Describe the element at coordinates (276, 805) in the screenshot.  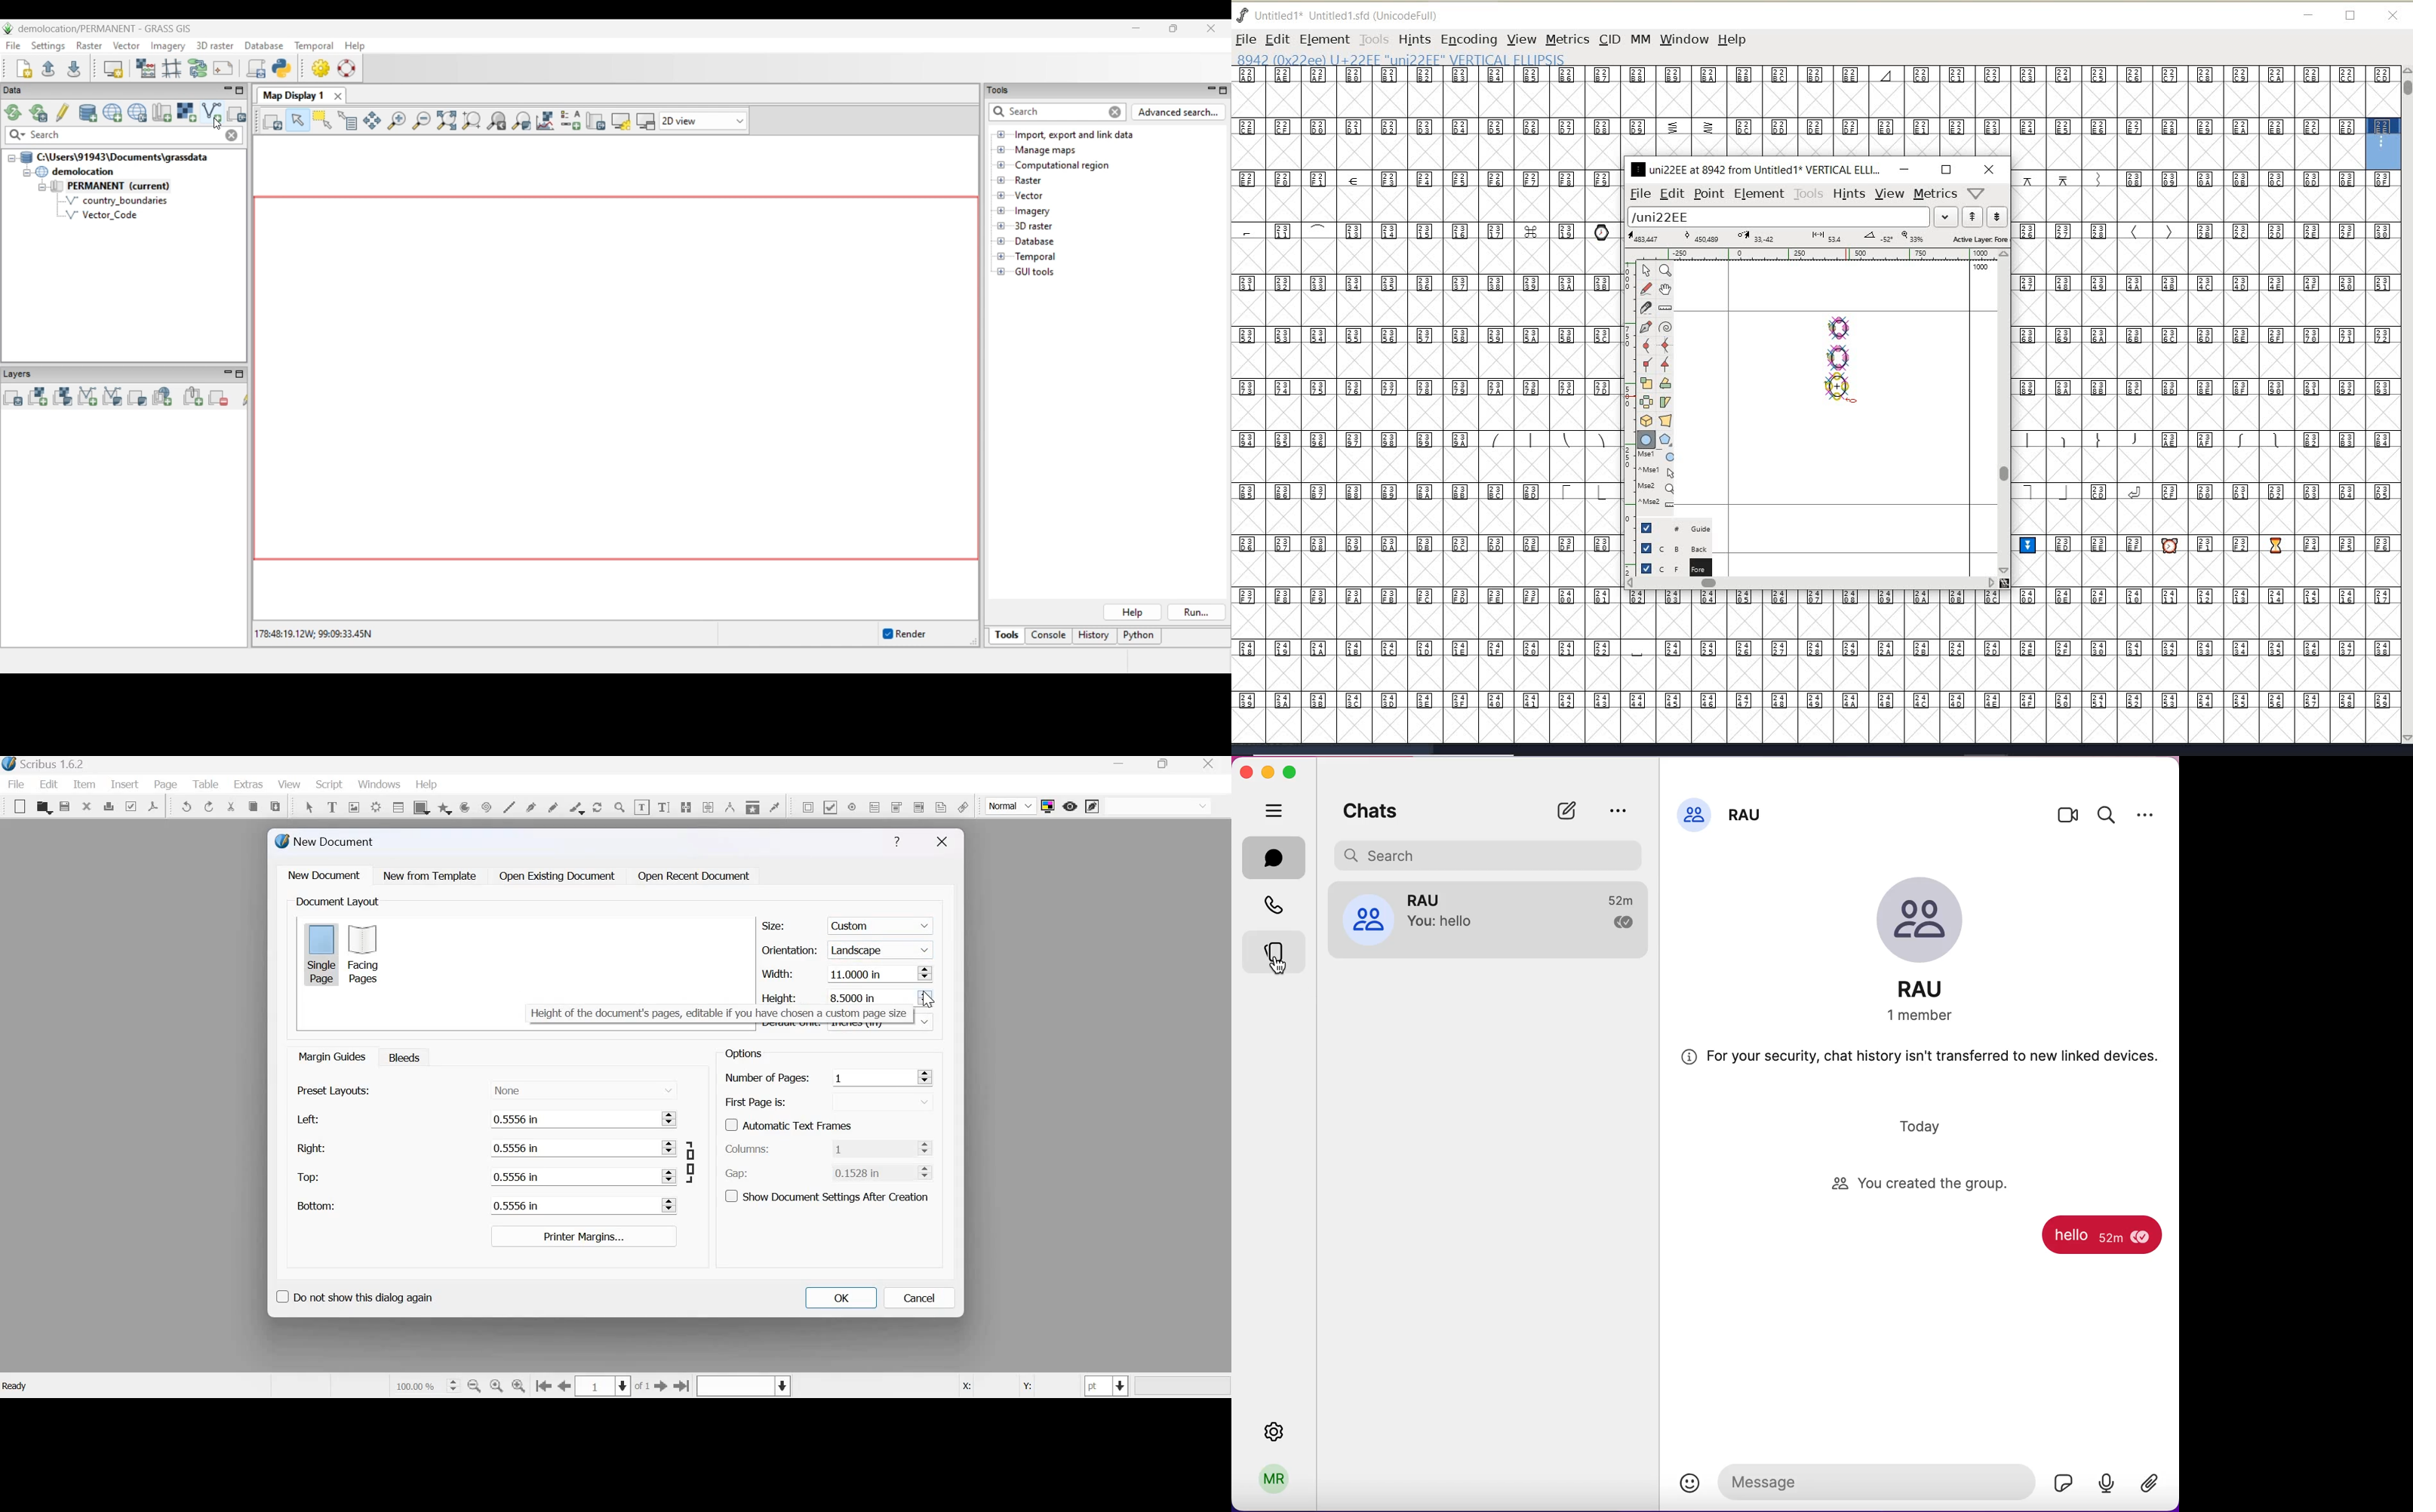
I see `paste` at that location.